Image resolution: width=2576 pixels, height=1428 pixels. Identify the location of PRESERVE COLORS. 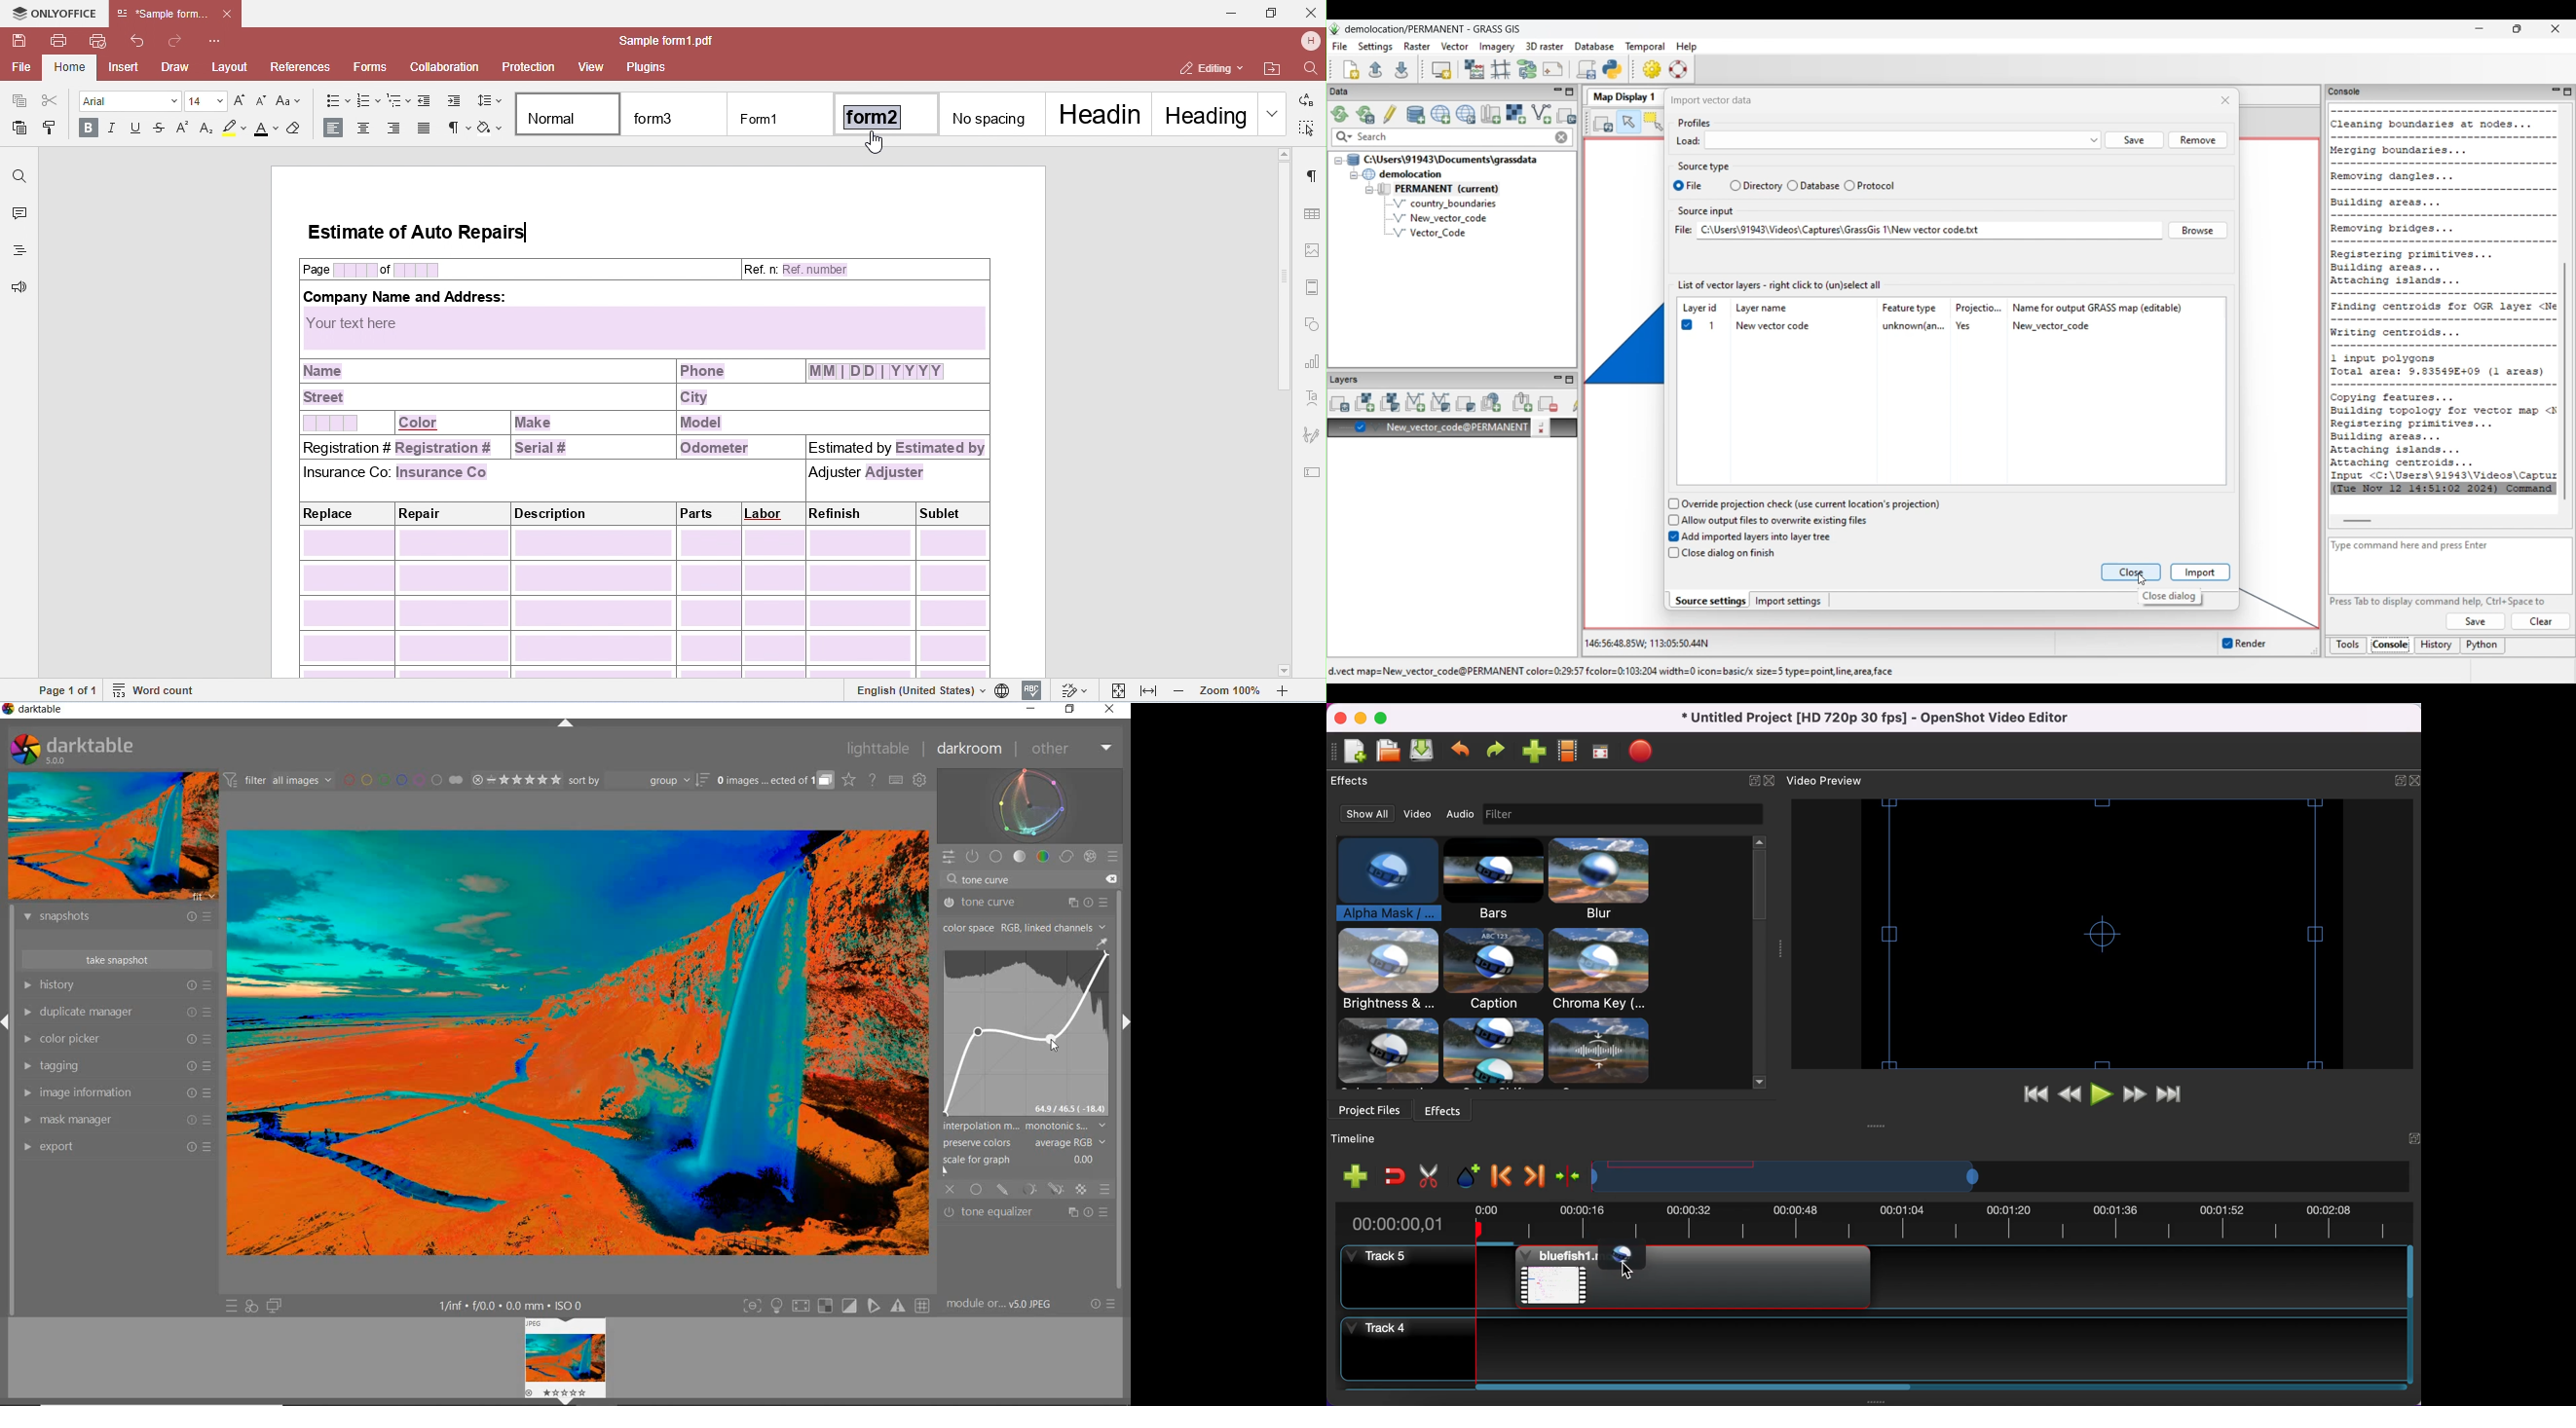
(1028, 1143).